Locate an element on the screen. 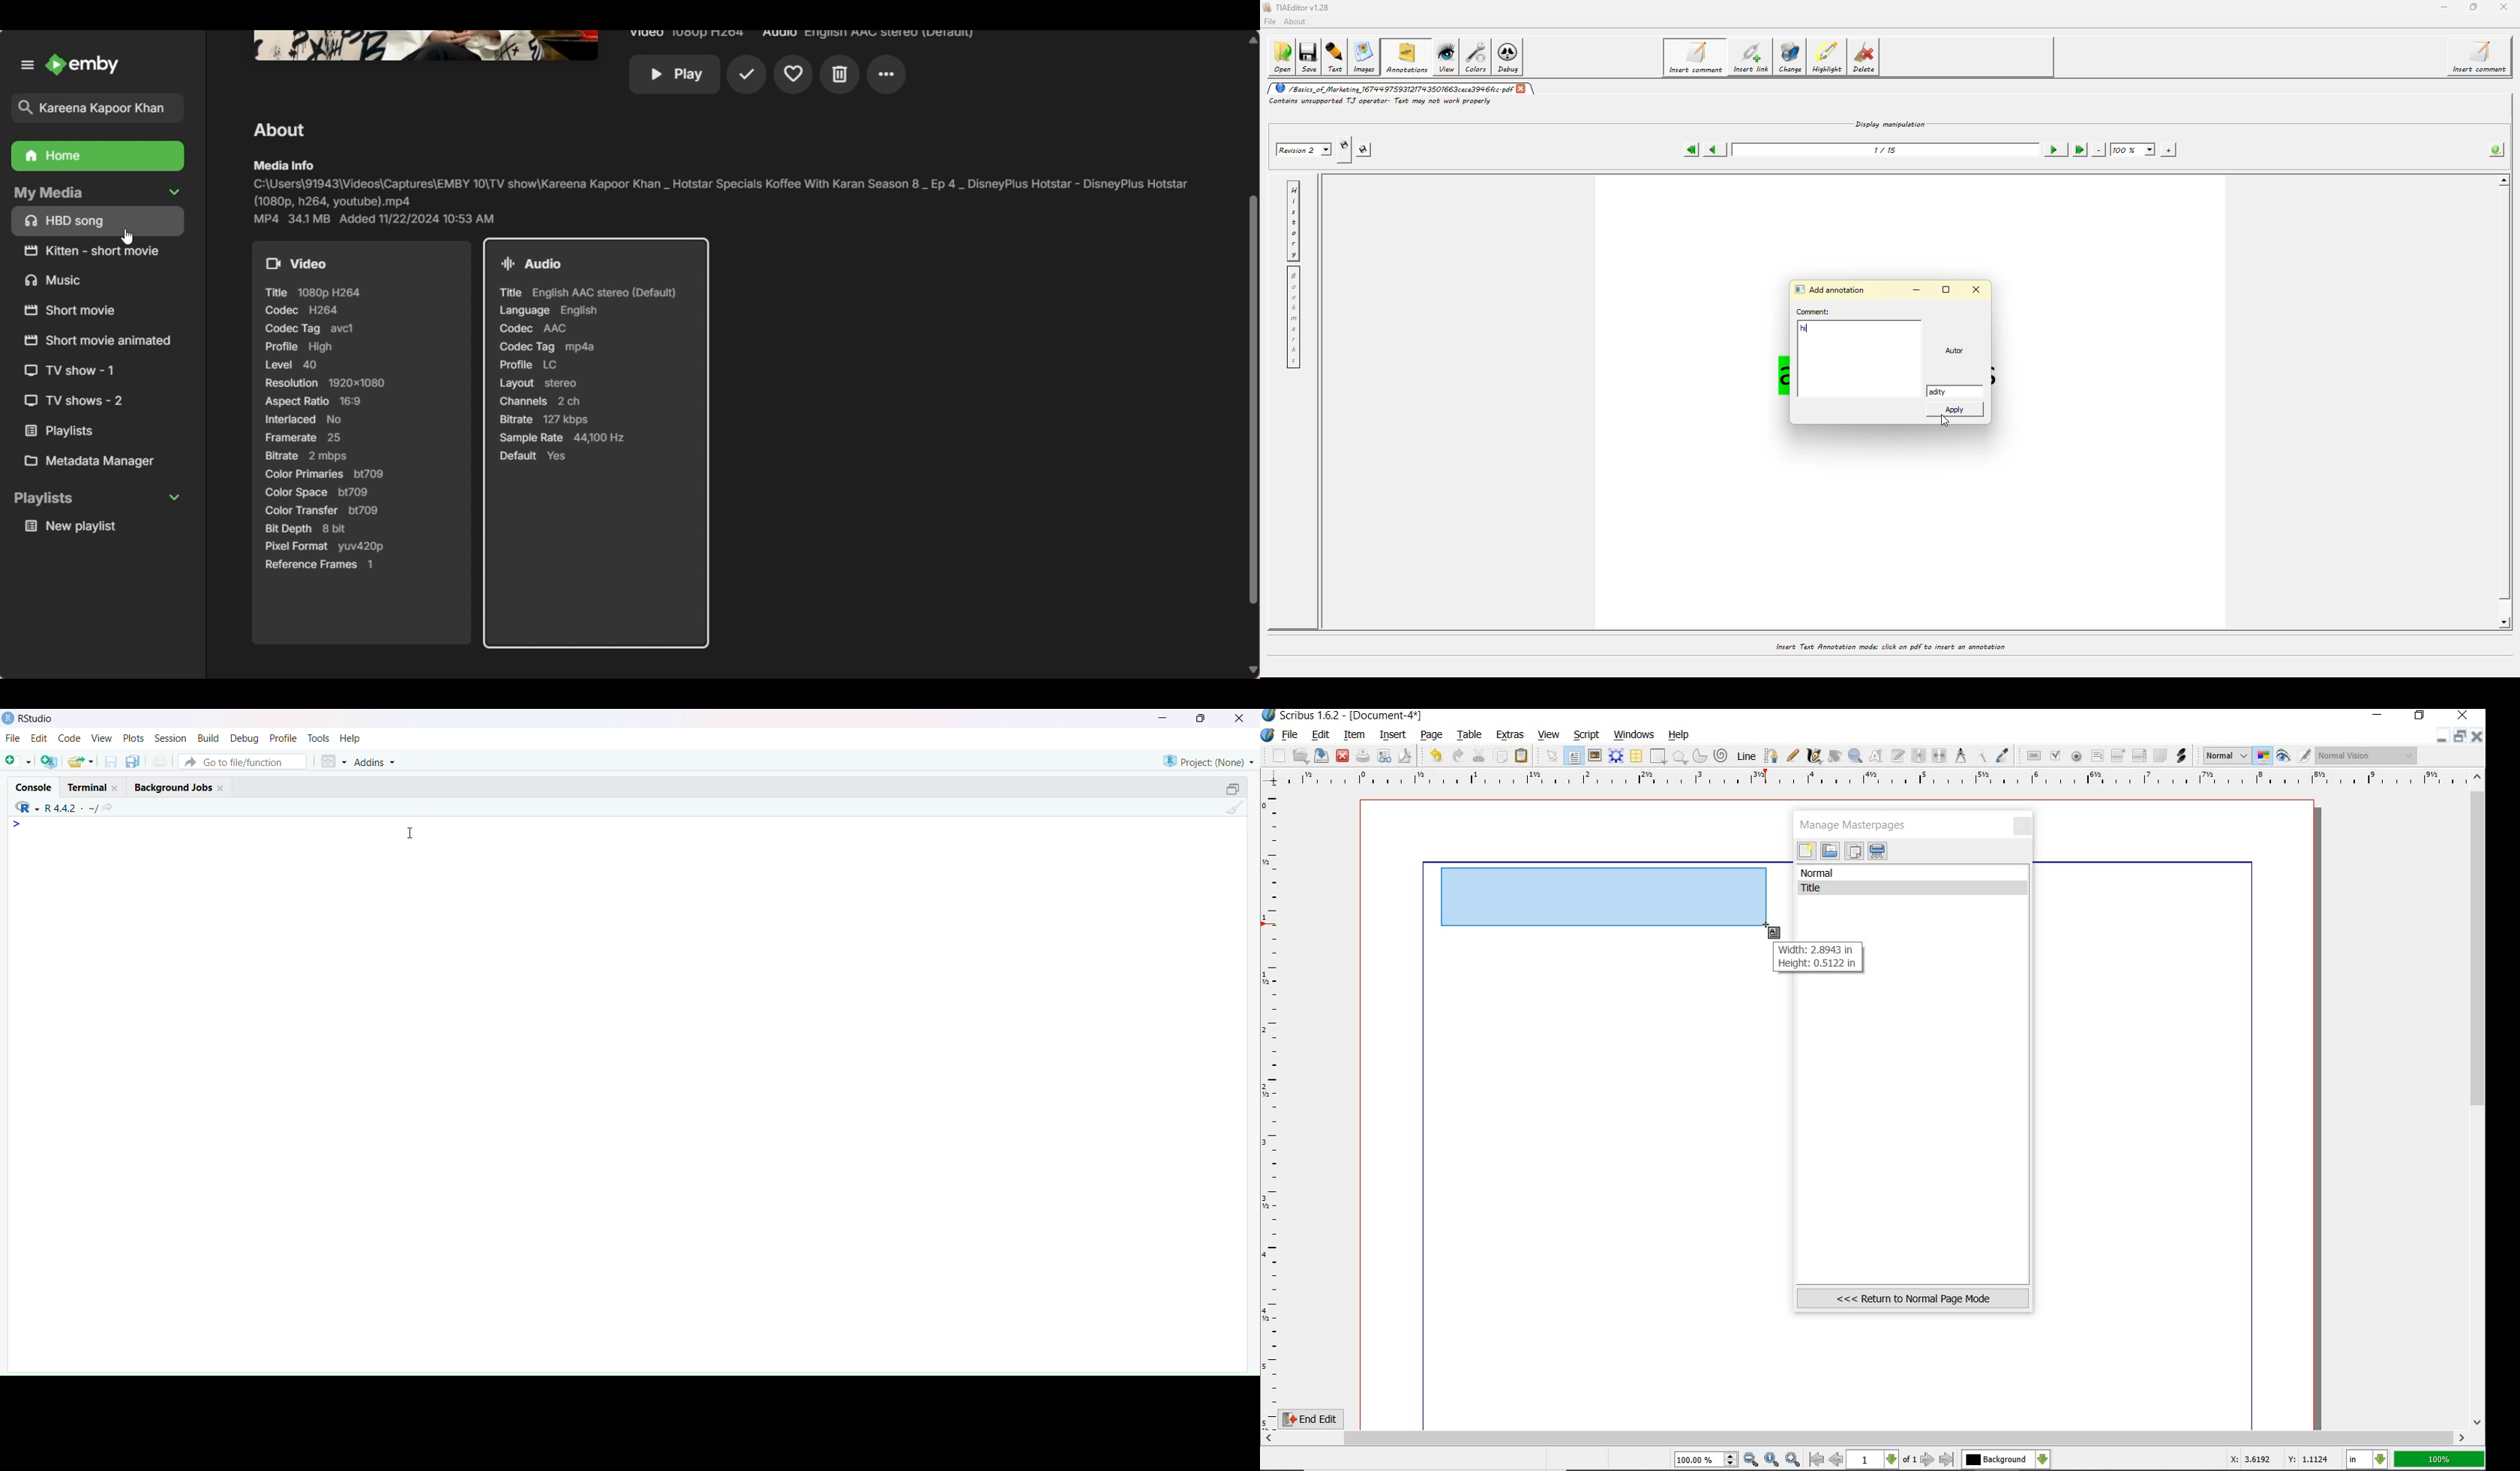 The height and width of the screenshot is (1484, 2520). scrollbar is located at coordinates (2479, 1098).